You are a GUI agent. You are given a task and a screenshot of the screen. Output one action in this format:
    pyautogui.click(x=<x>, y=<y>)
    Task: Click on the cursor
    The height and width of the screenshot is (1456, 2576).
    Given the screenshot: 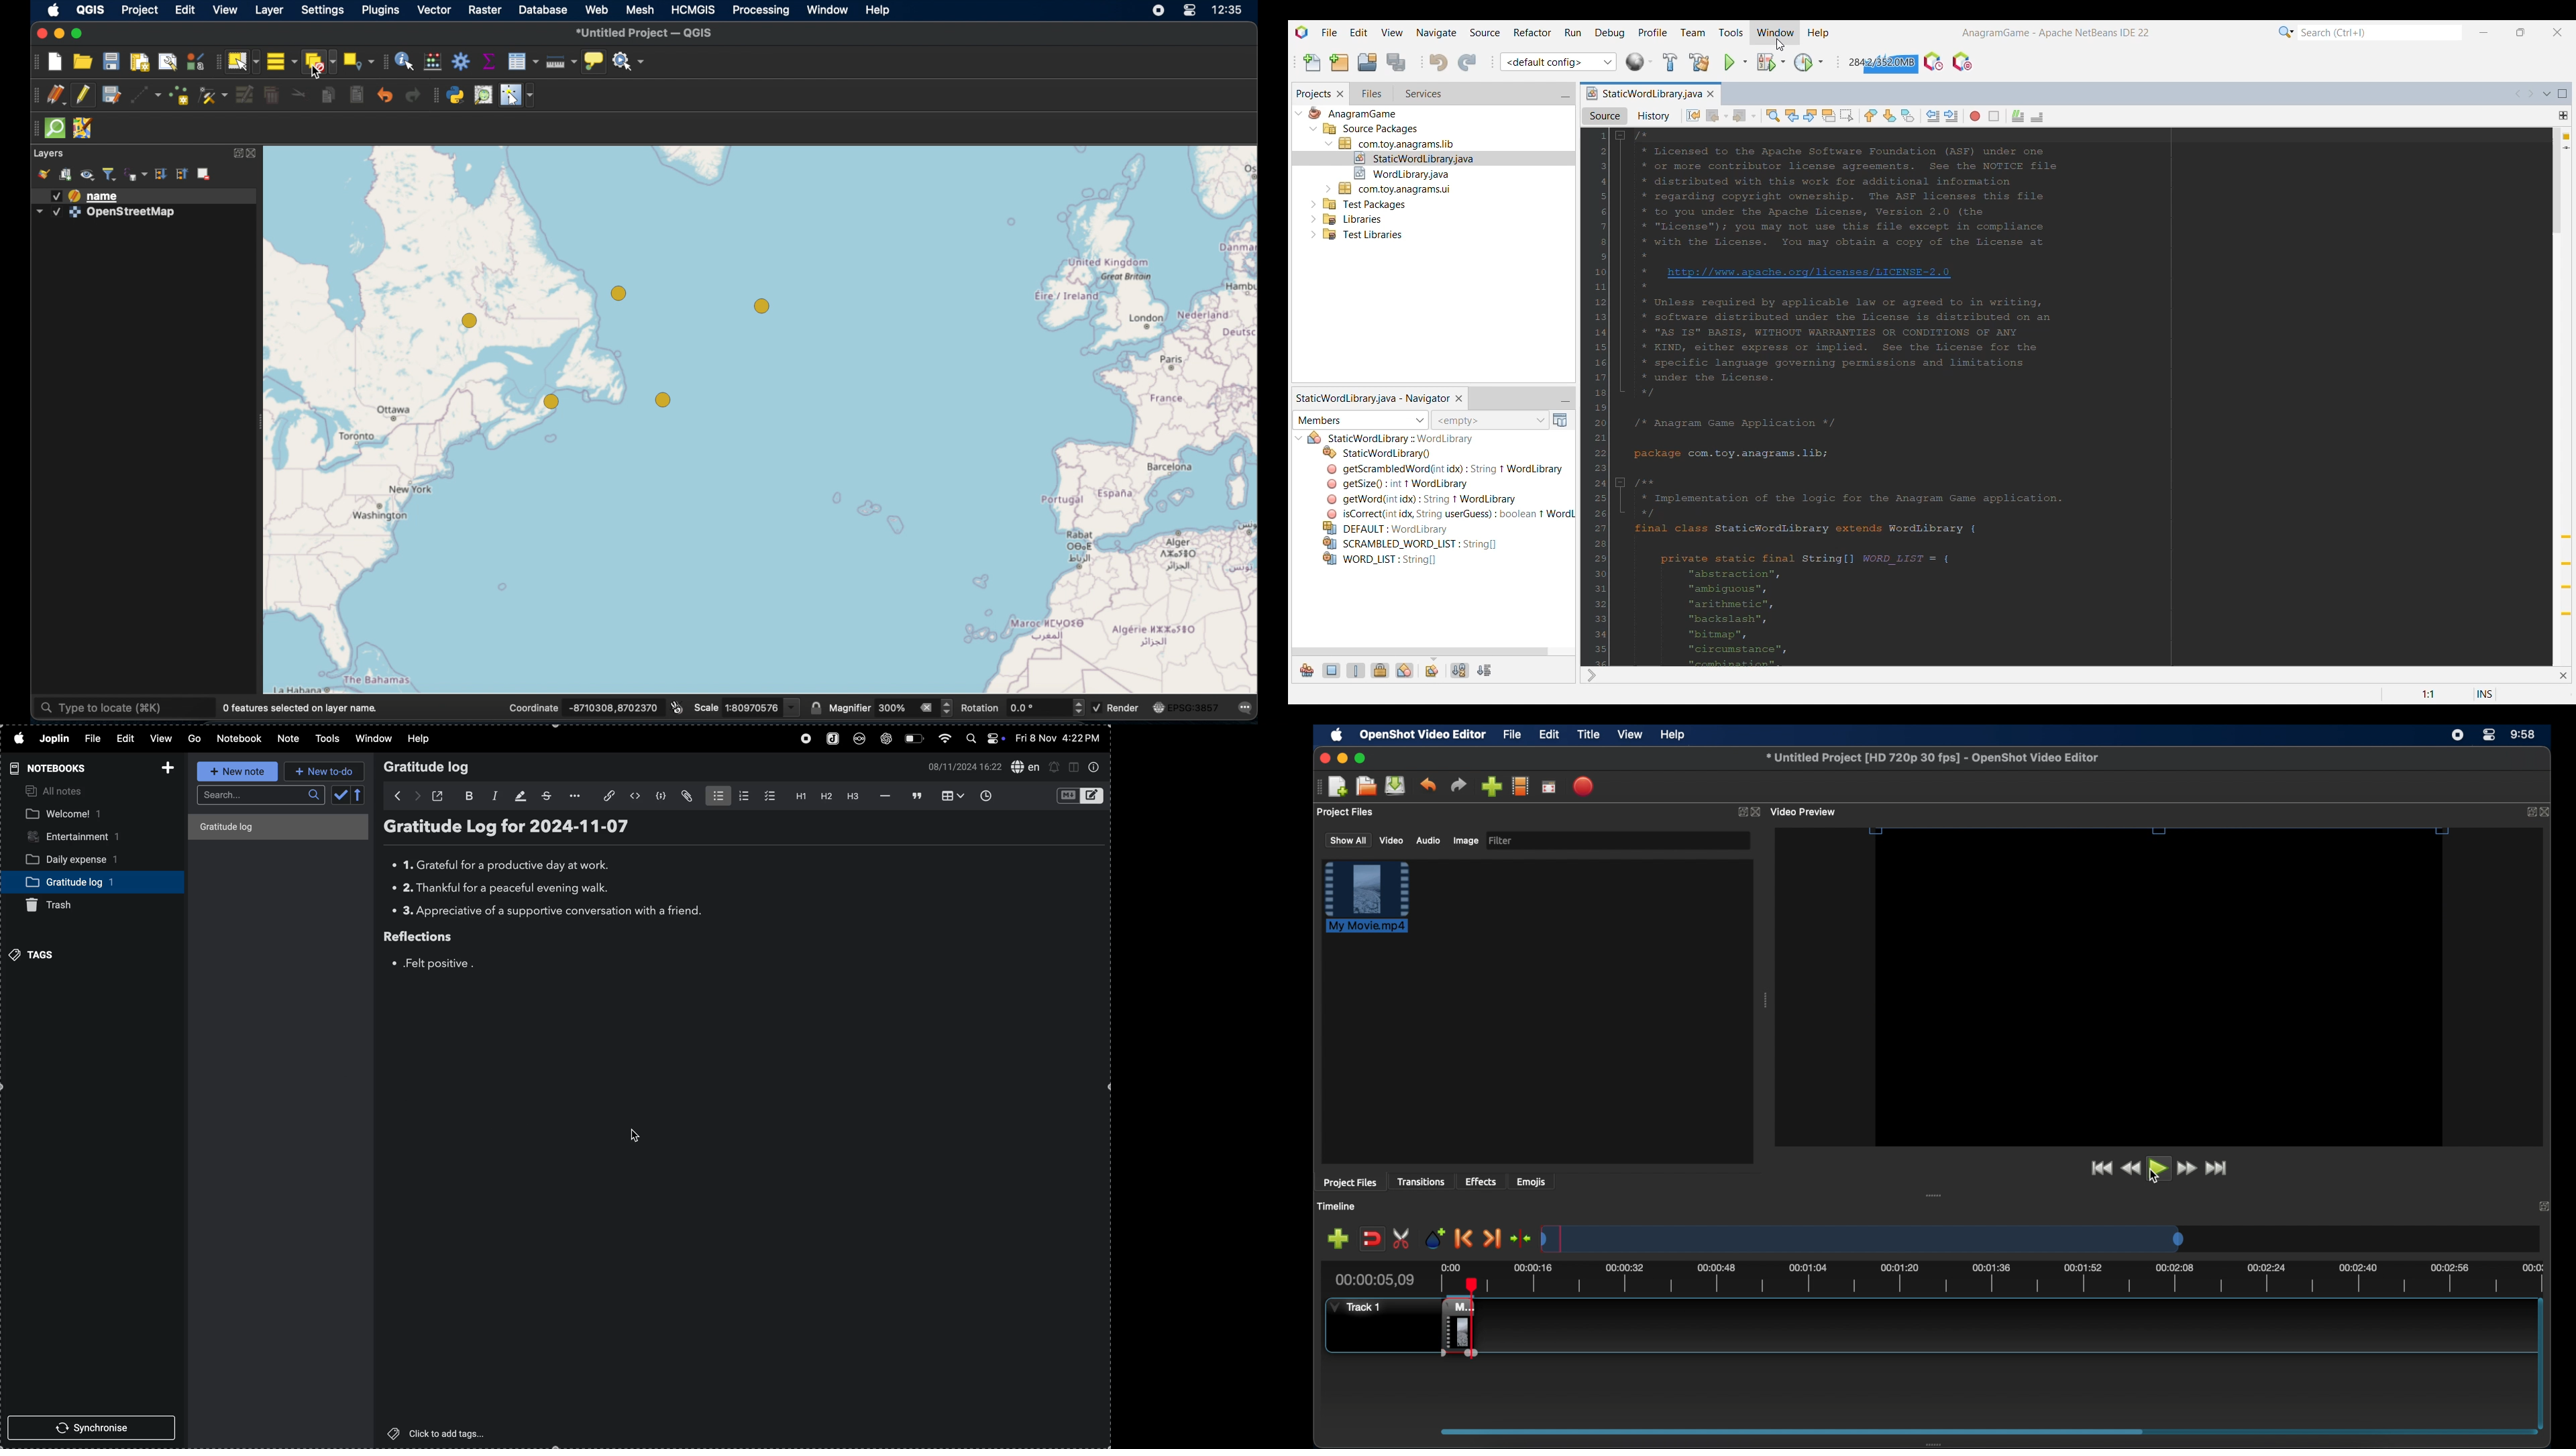 What is the action you would take?
    pyautogui.click(x=634, y=1134)
    